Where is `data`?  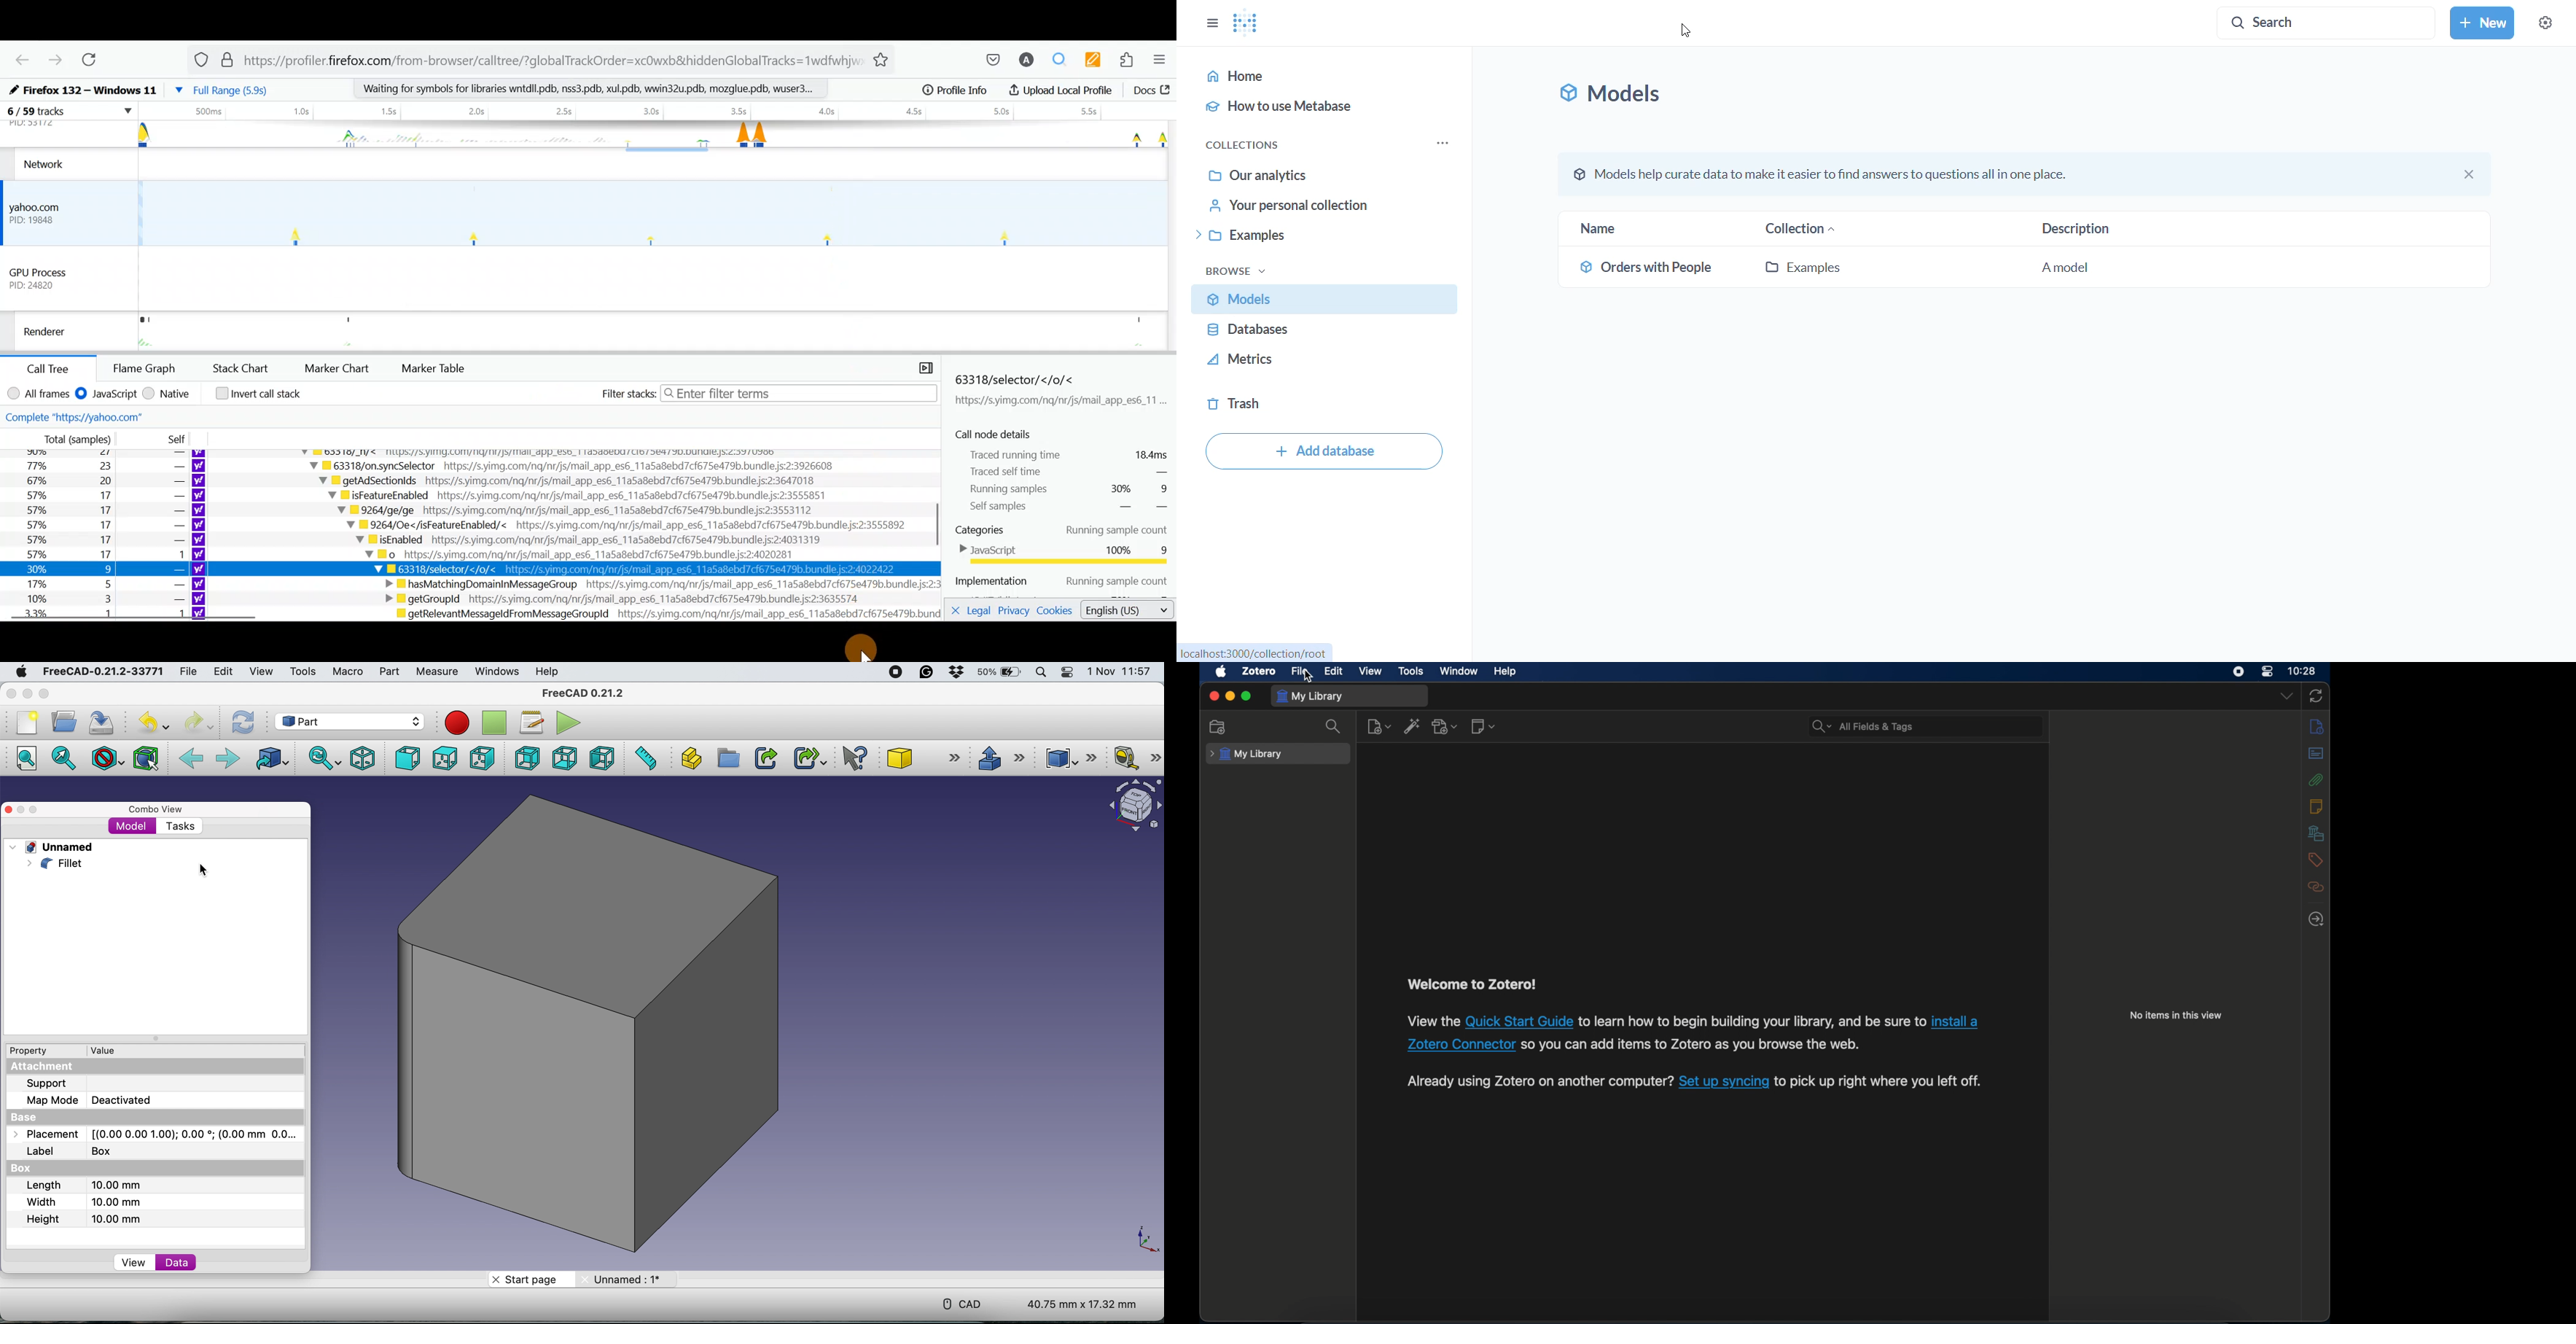 data is located at coordinates (178, 1264).